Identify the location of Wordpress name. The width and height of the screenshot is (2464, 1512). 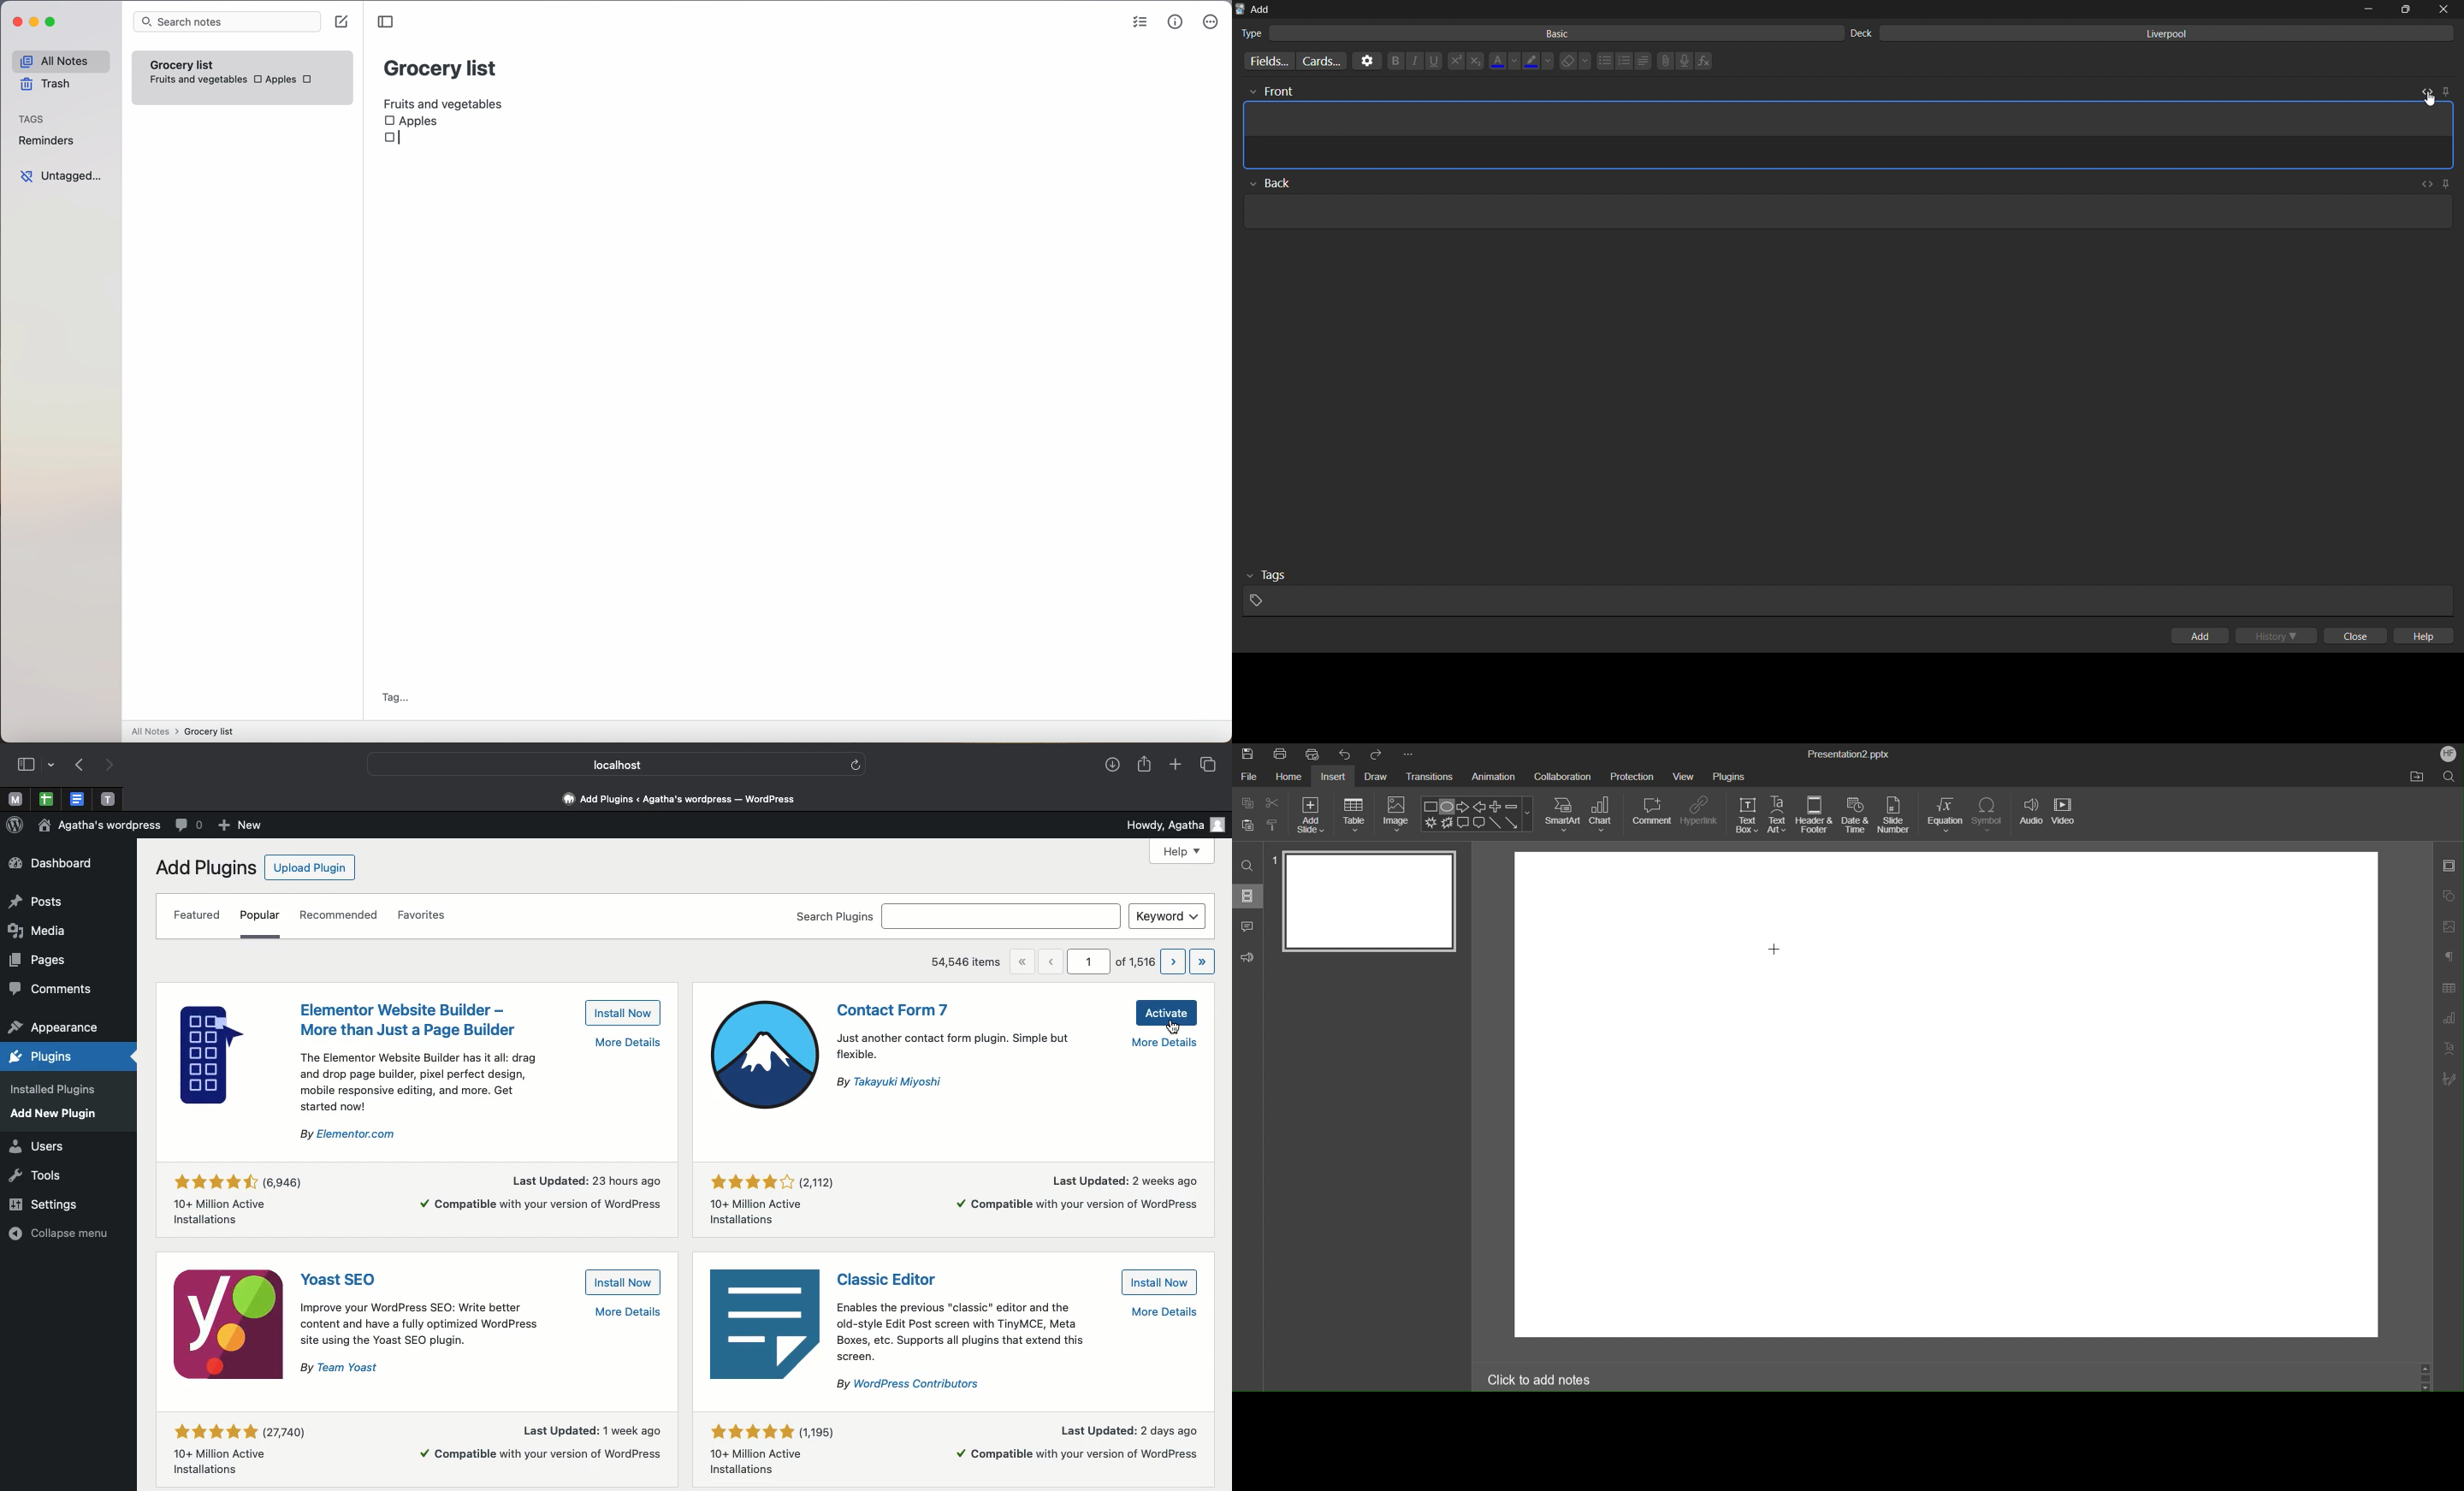
(101, 828).